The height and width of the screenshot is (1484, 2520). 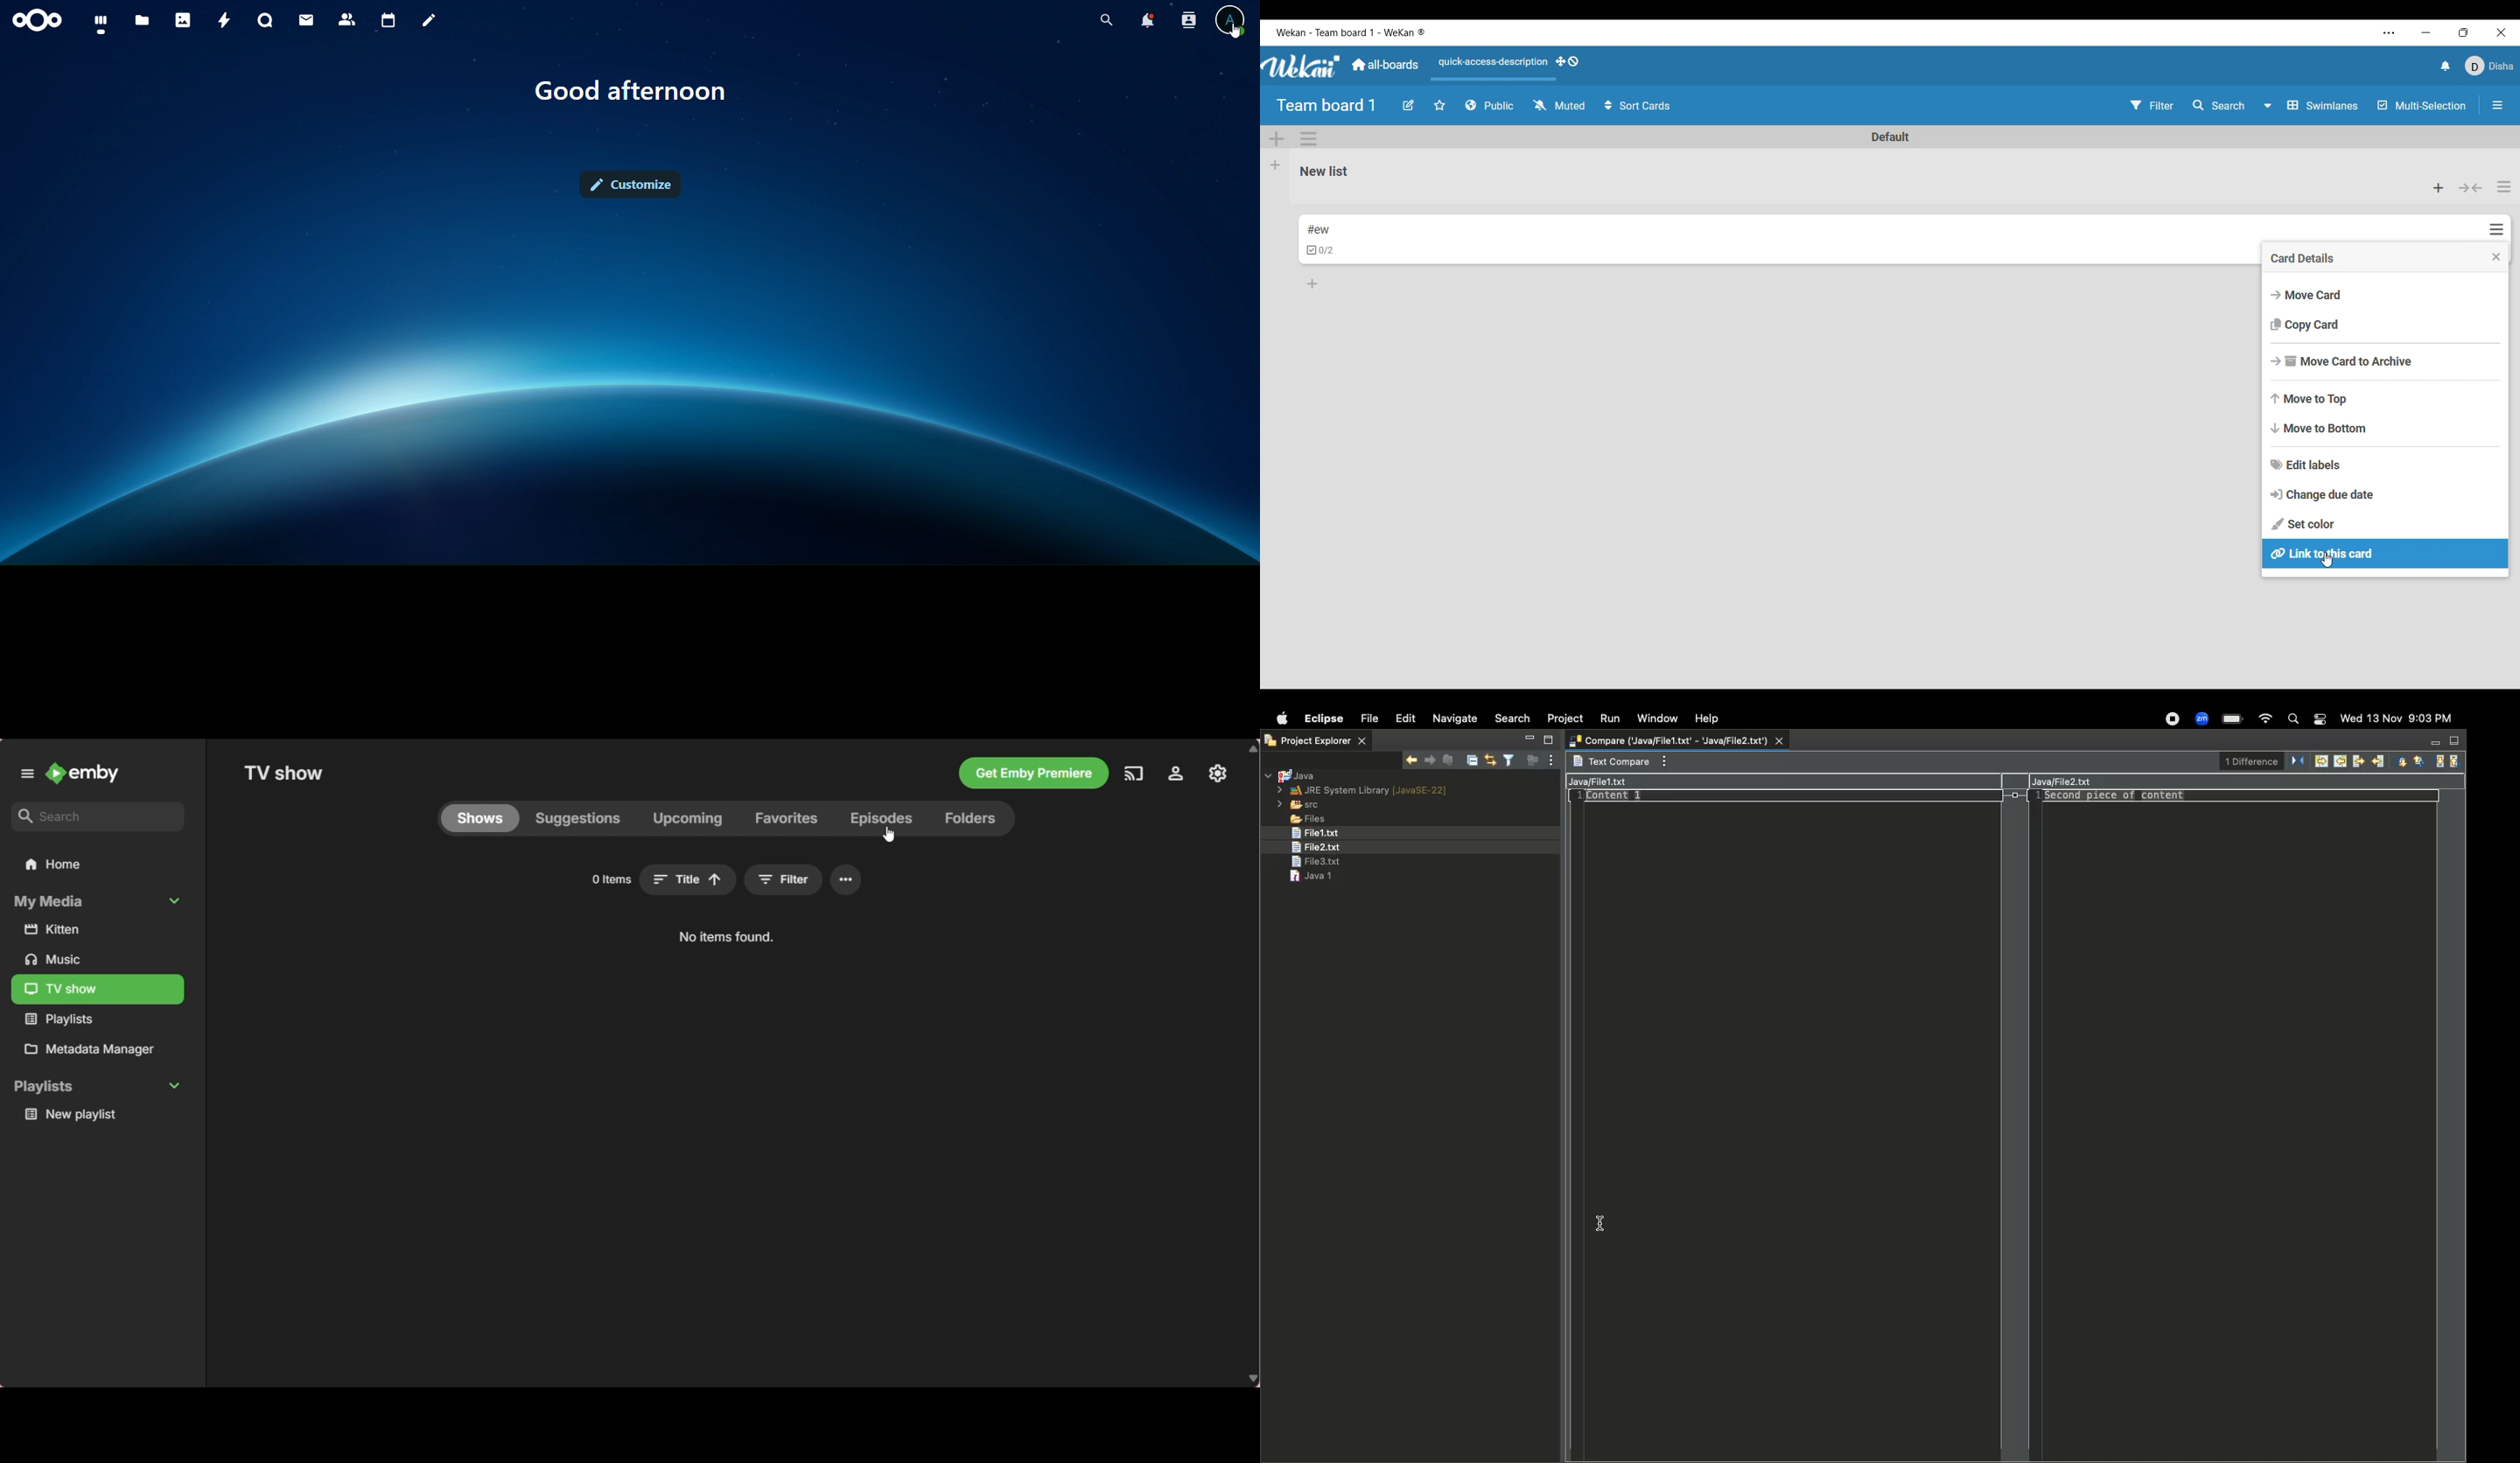 I want to click on notes, so click(x=430, y=22).